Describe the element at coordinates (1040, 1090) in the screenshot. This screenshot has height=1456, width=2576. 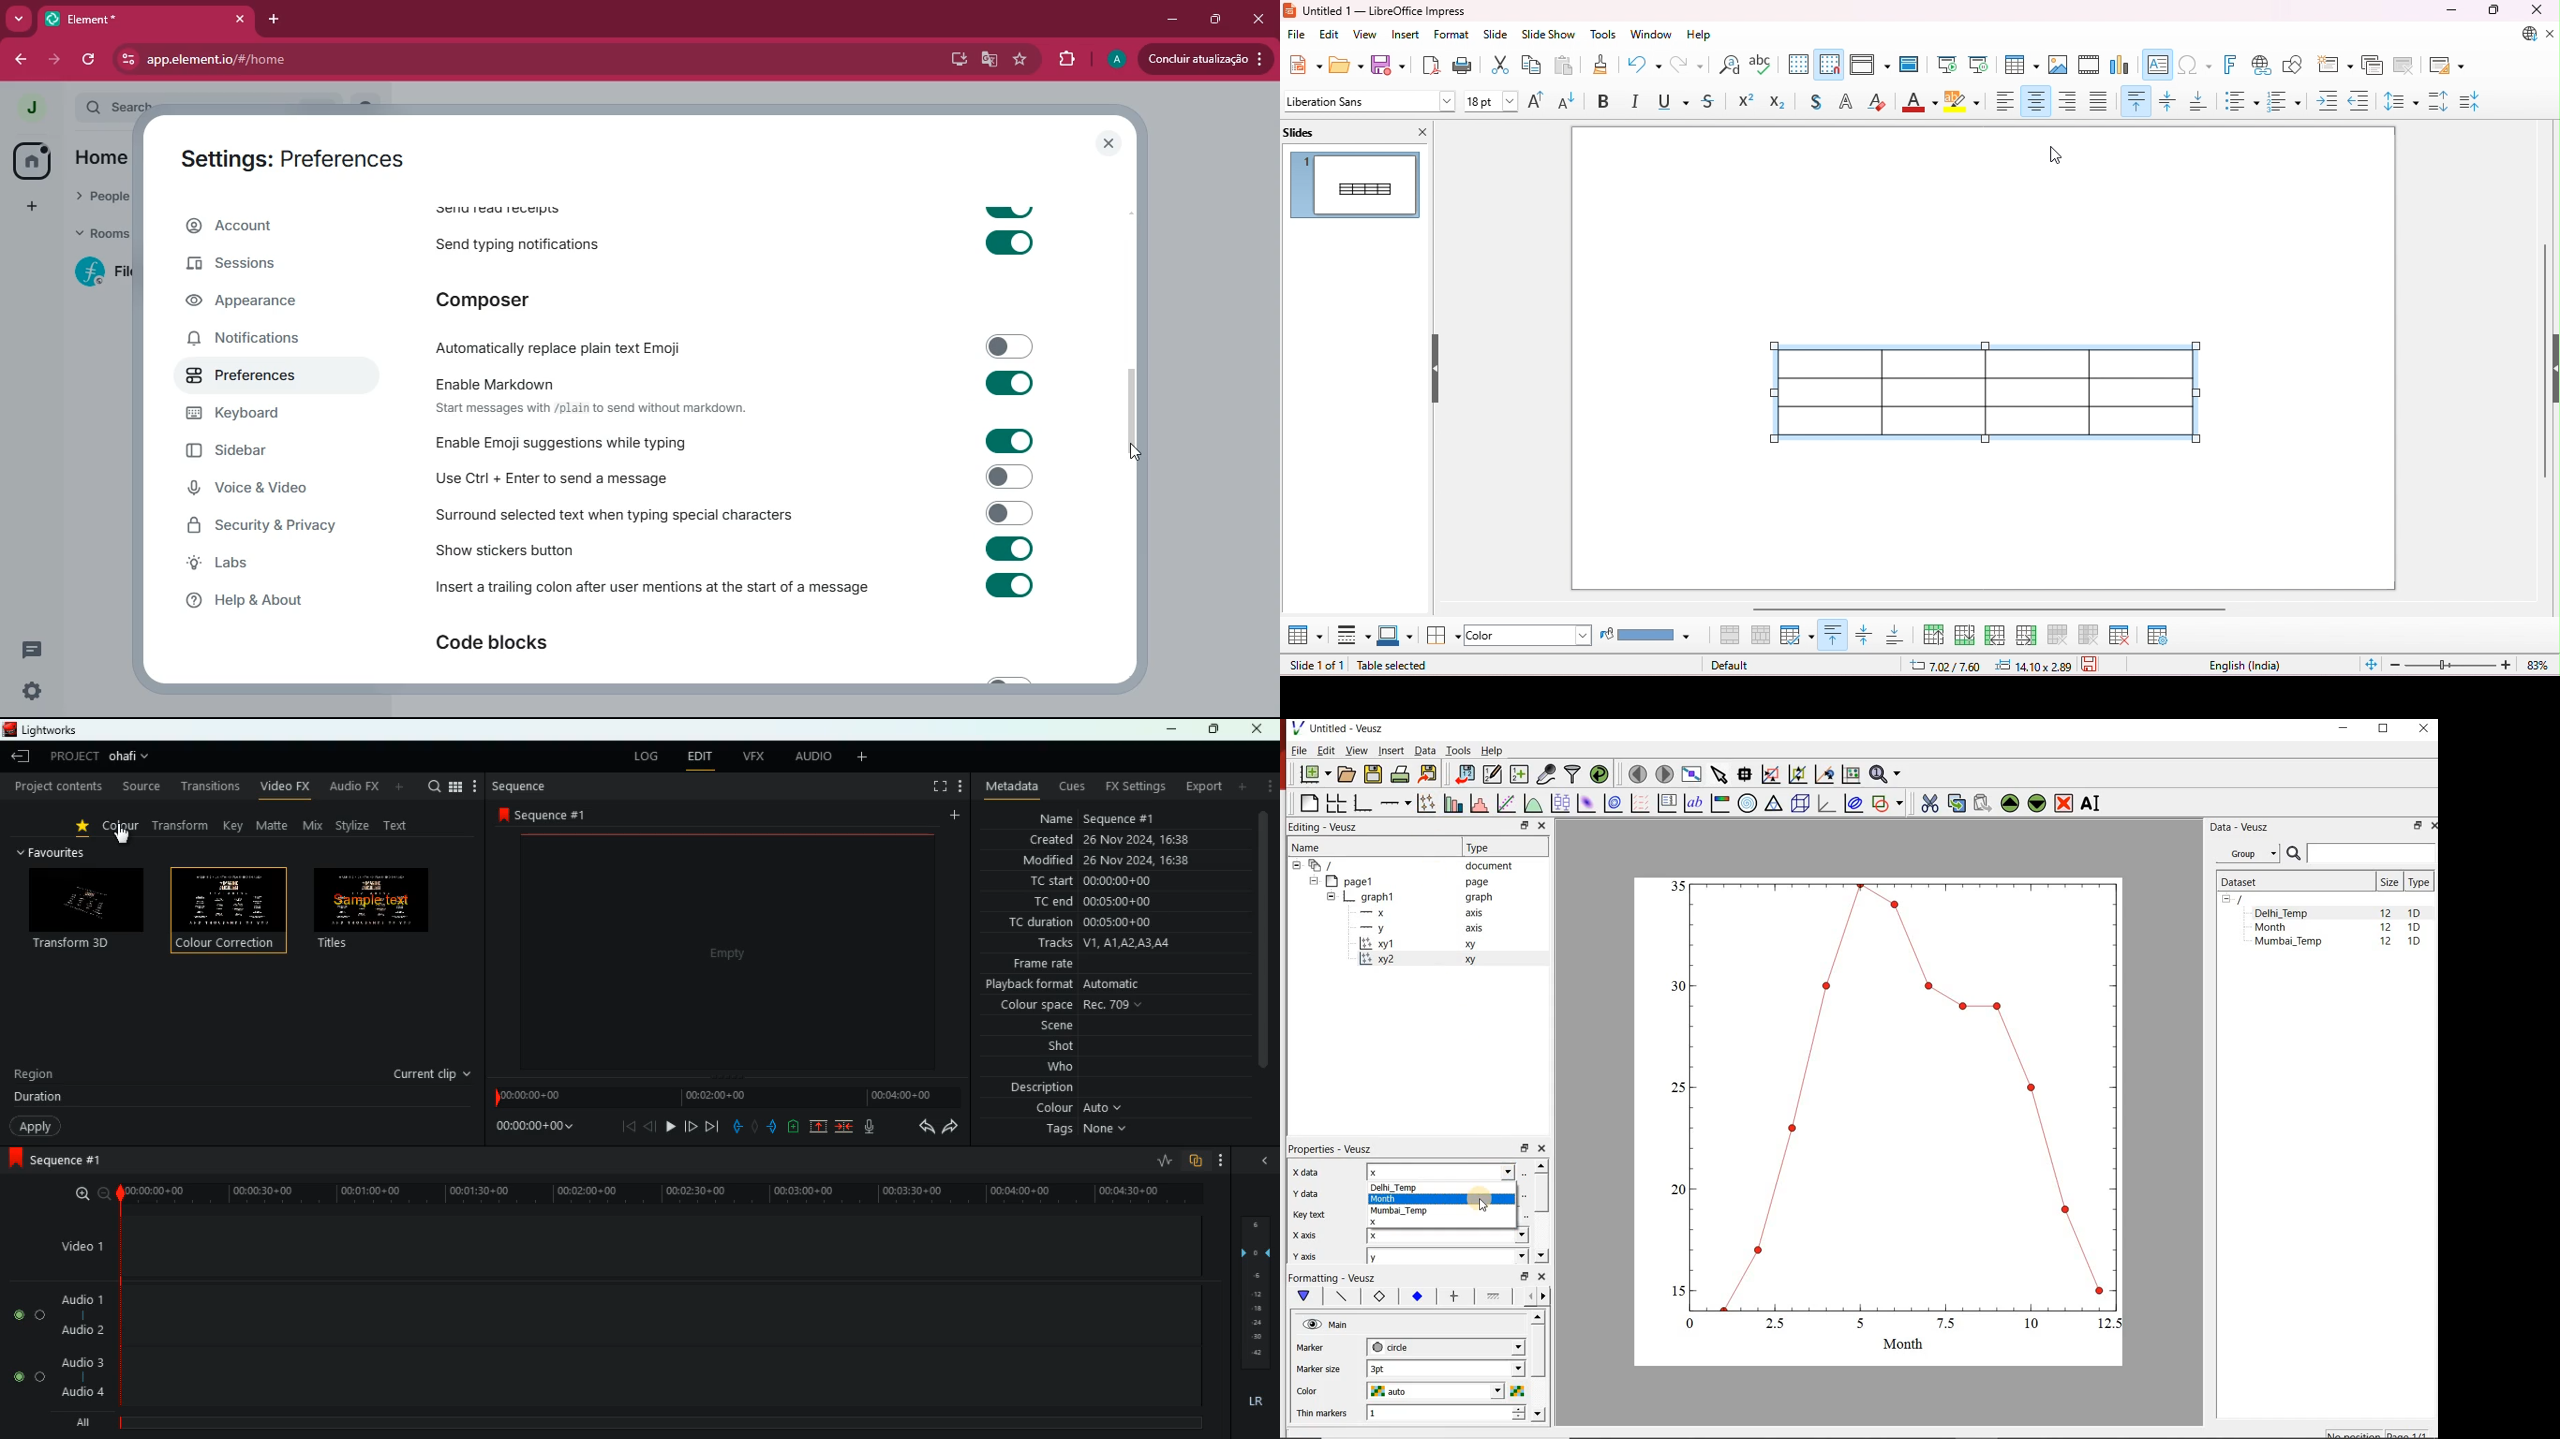
I see `description` at that location.